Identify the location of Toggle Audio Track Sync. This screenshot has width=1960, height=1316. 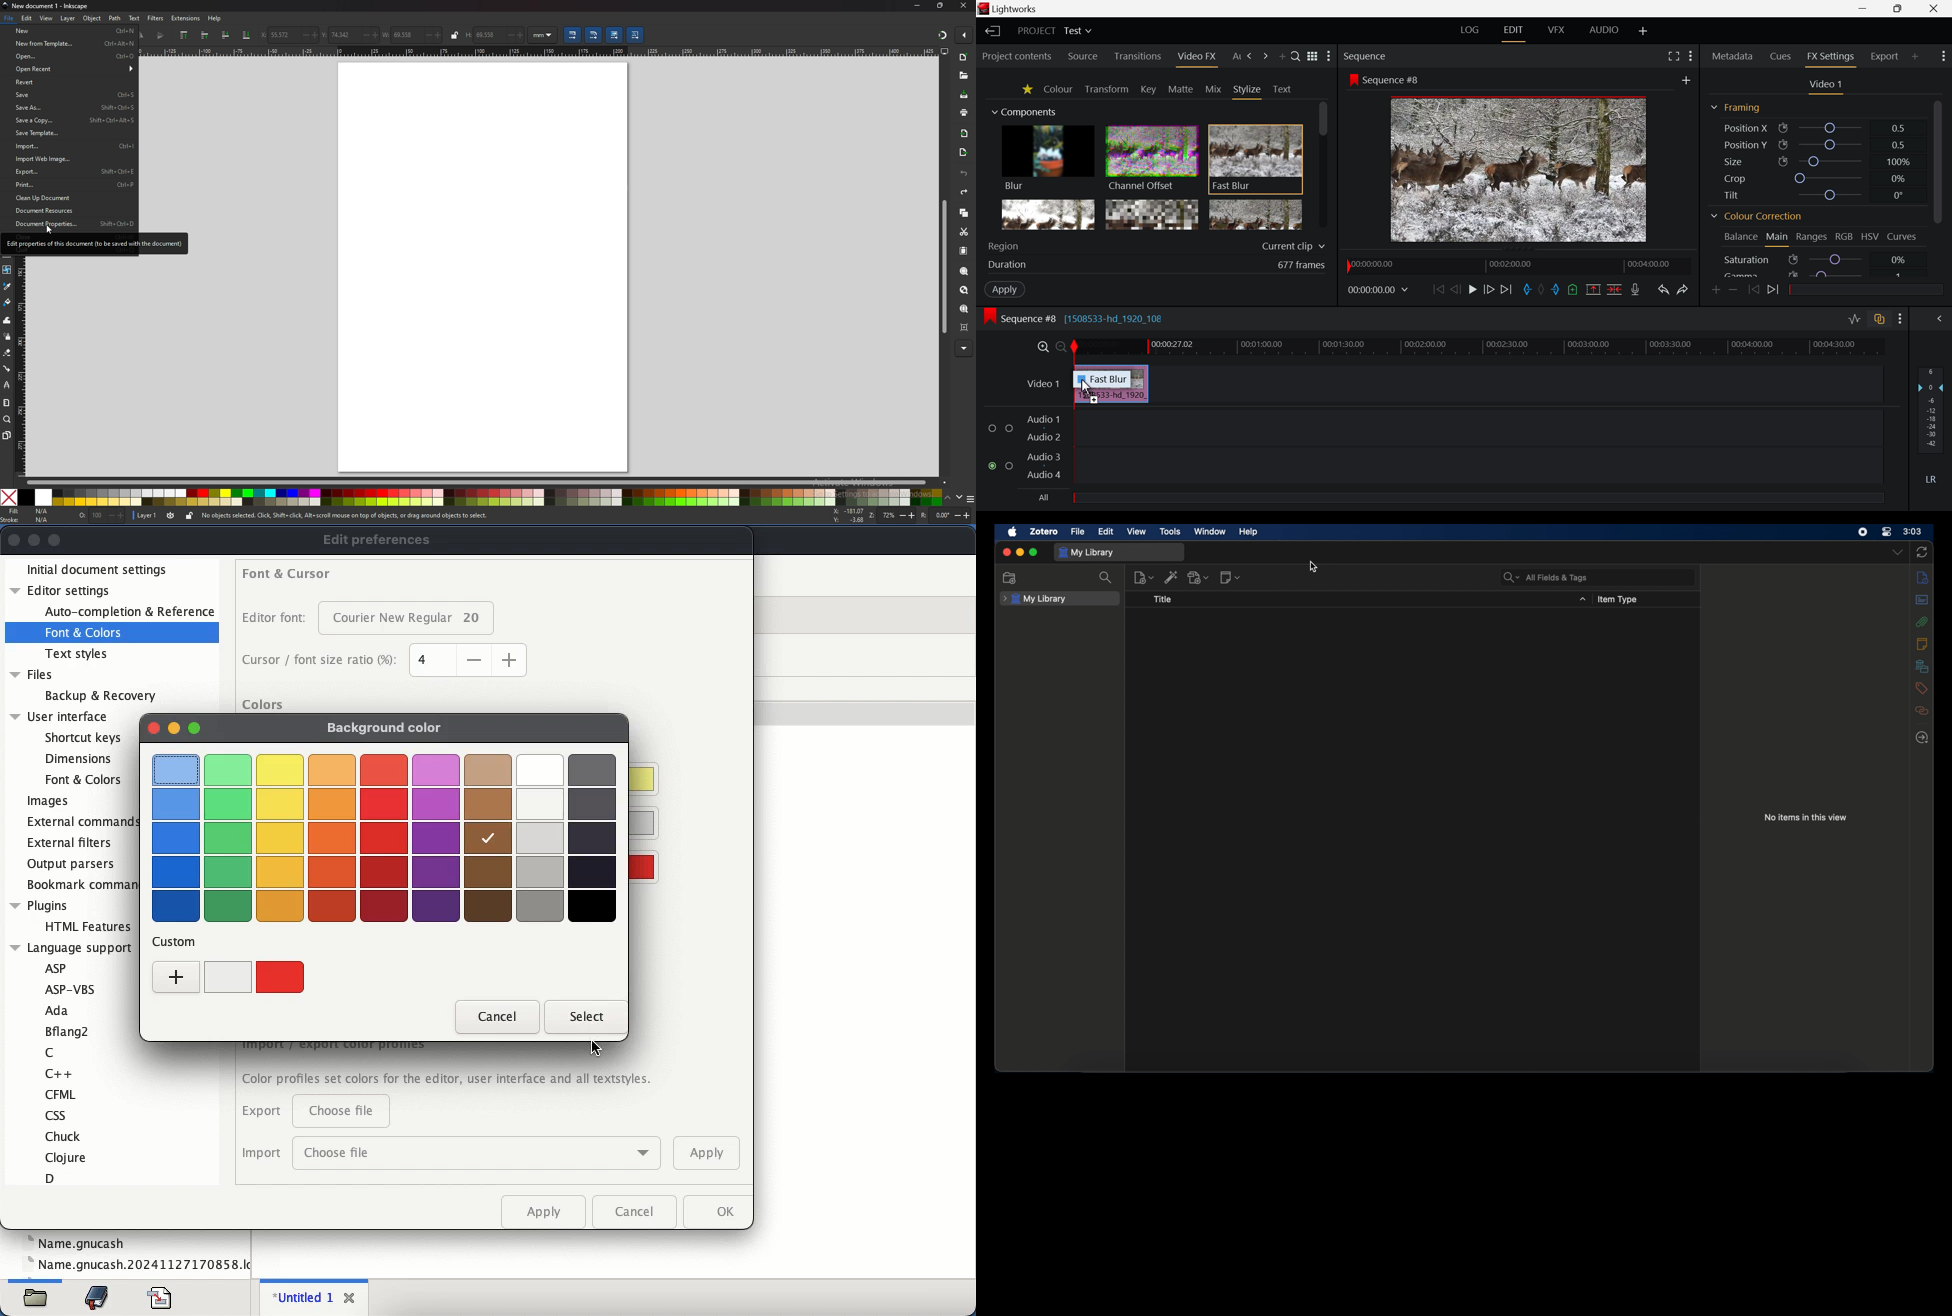
(1878, 320).